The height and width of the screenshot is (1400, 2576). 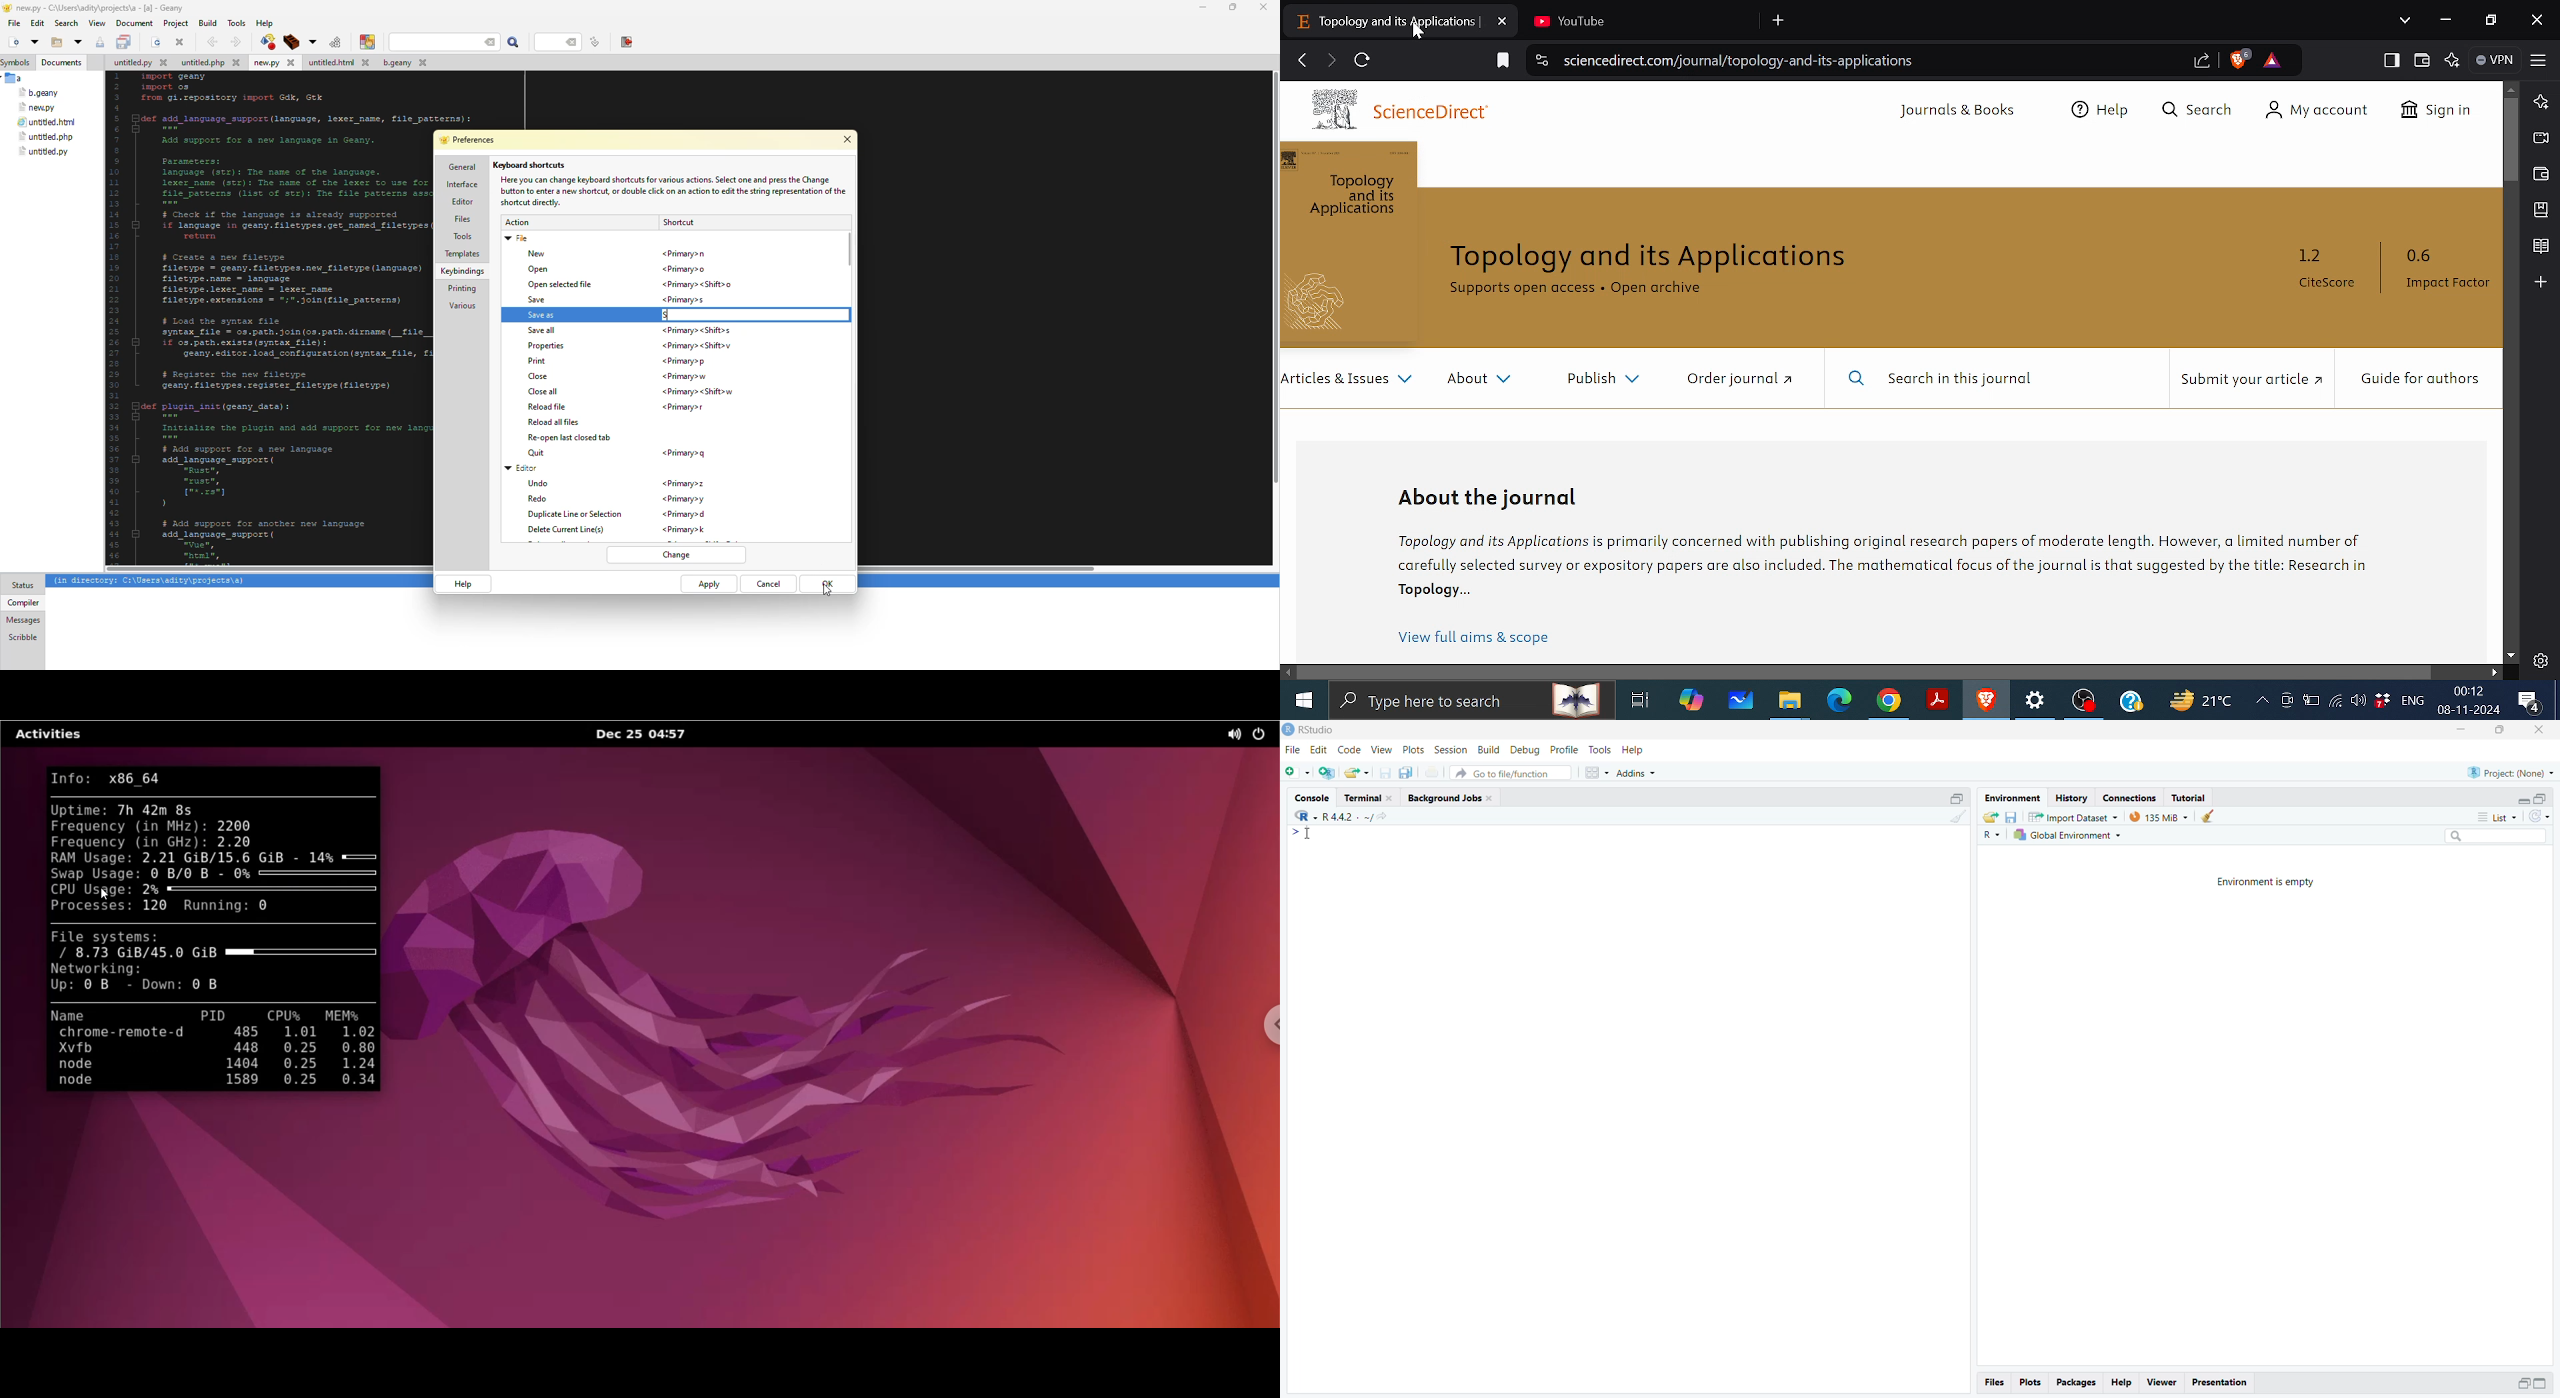 I want to click on Open an existing file (Ctrl + O), so click(x=1358, y=773).